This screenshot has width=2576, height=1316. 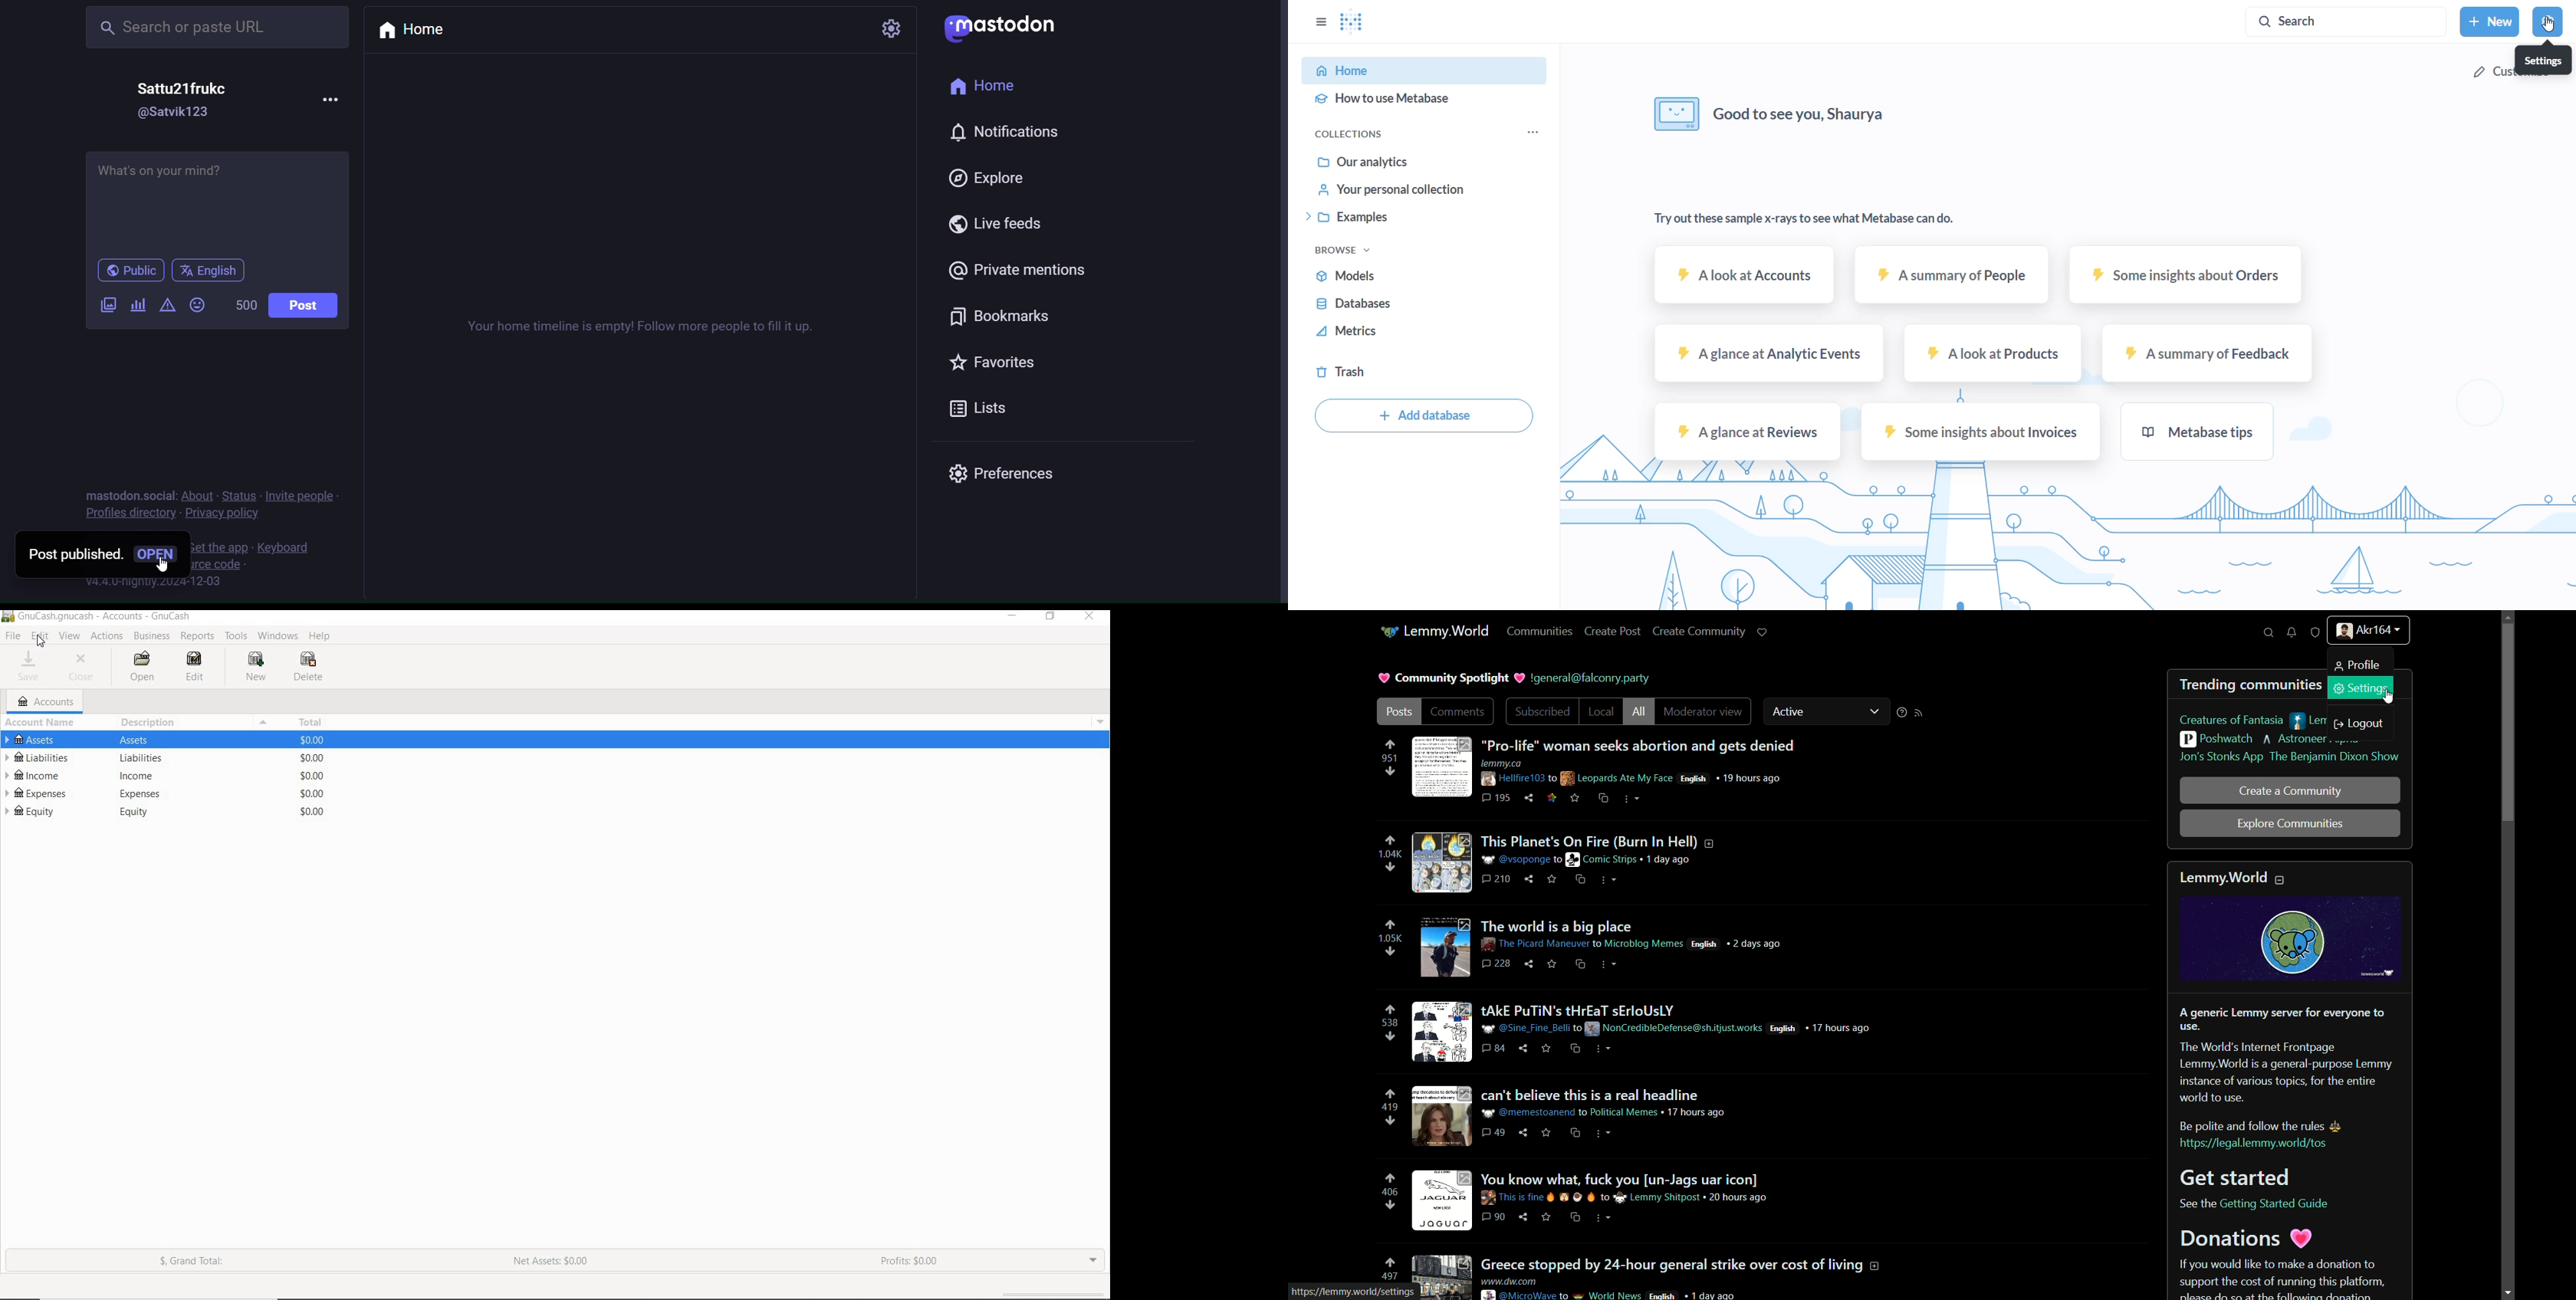 I want to click on HELP, so click(x=321, y=637).